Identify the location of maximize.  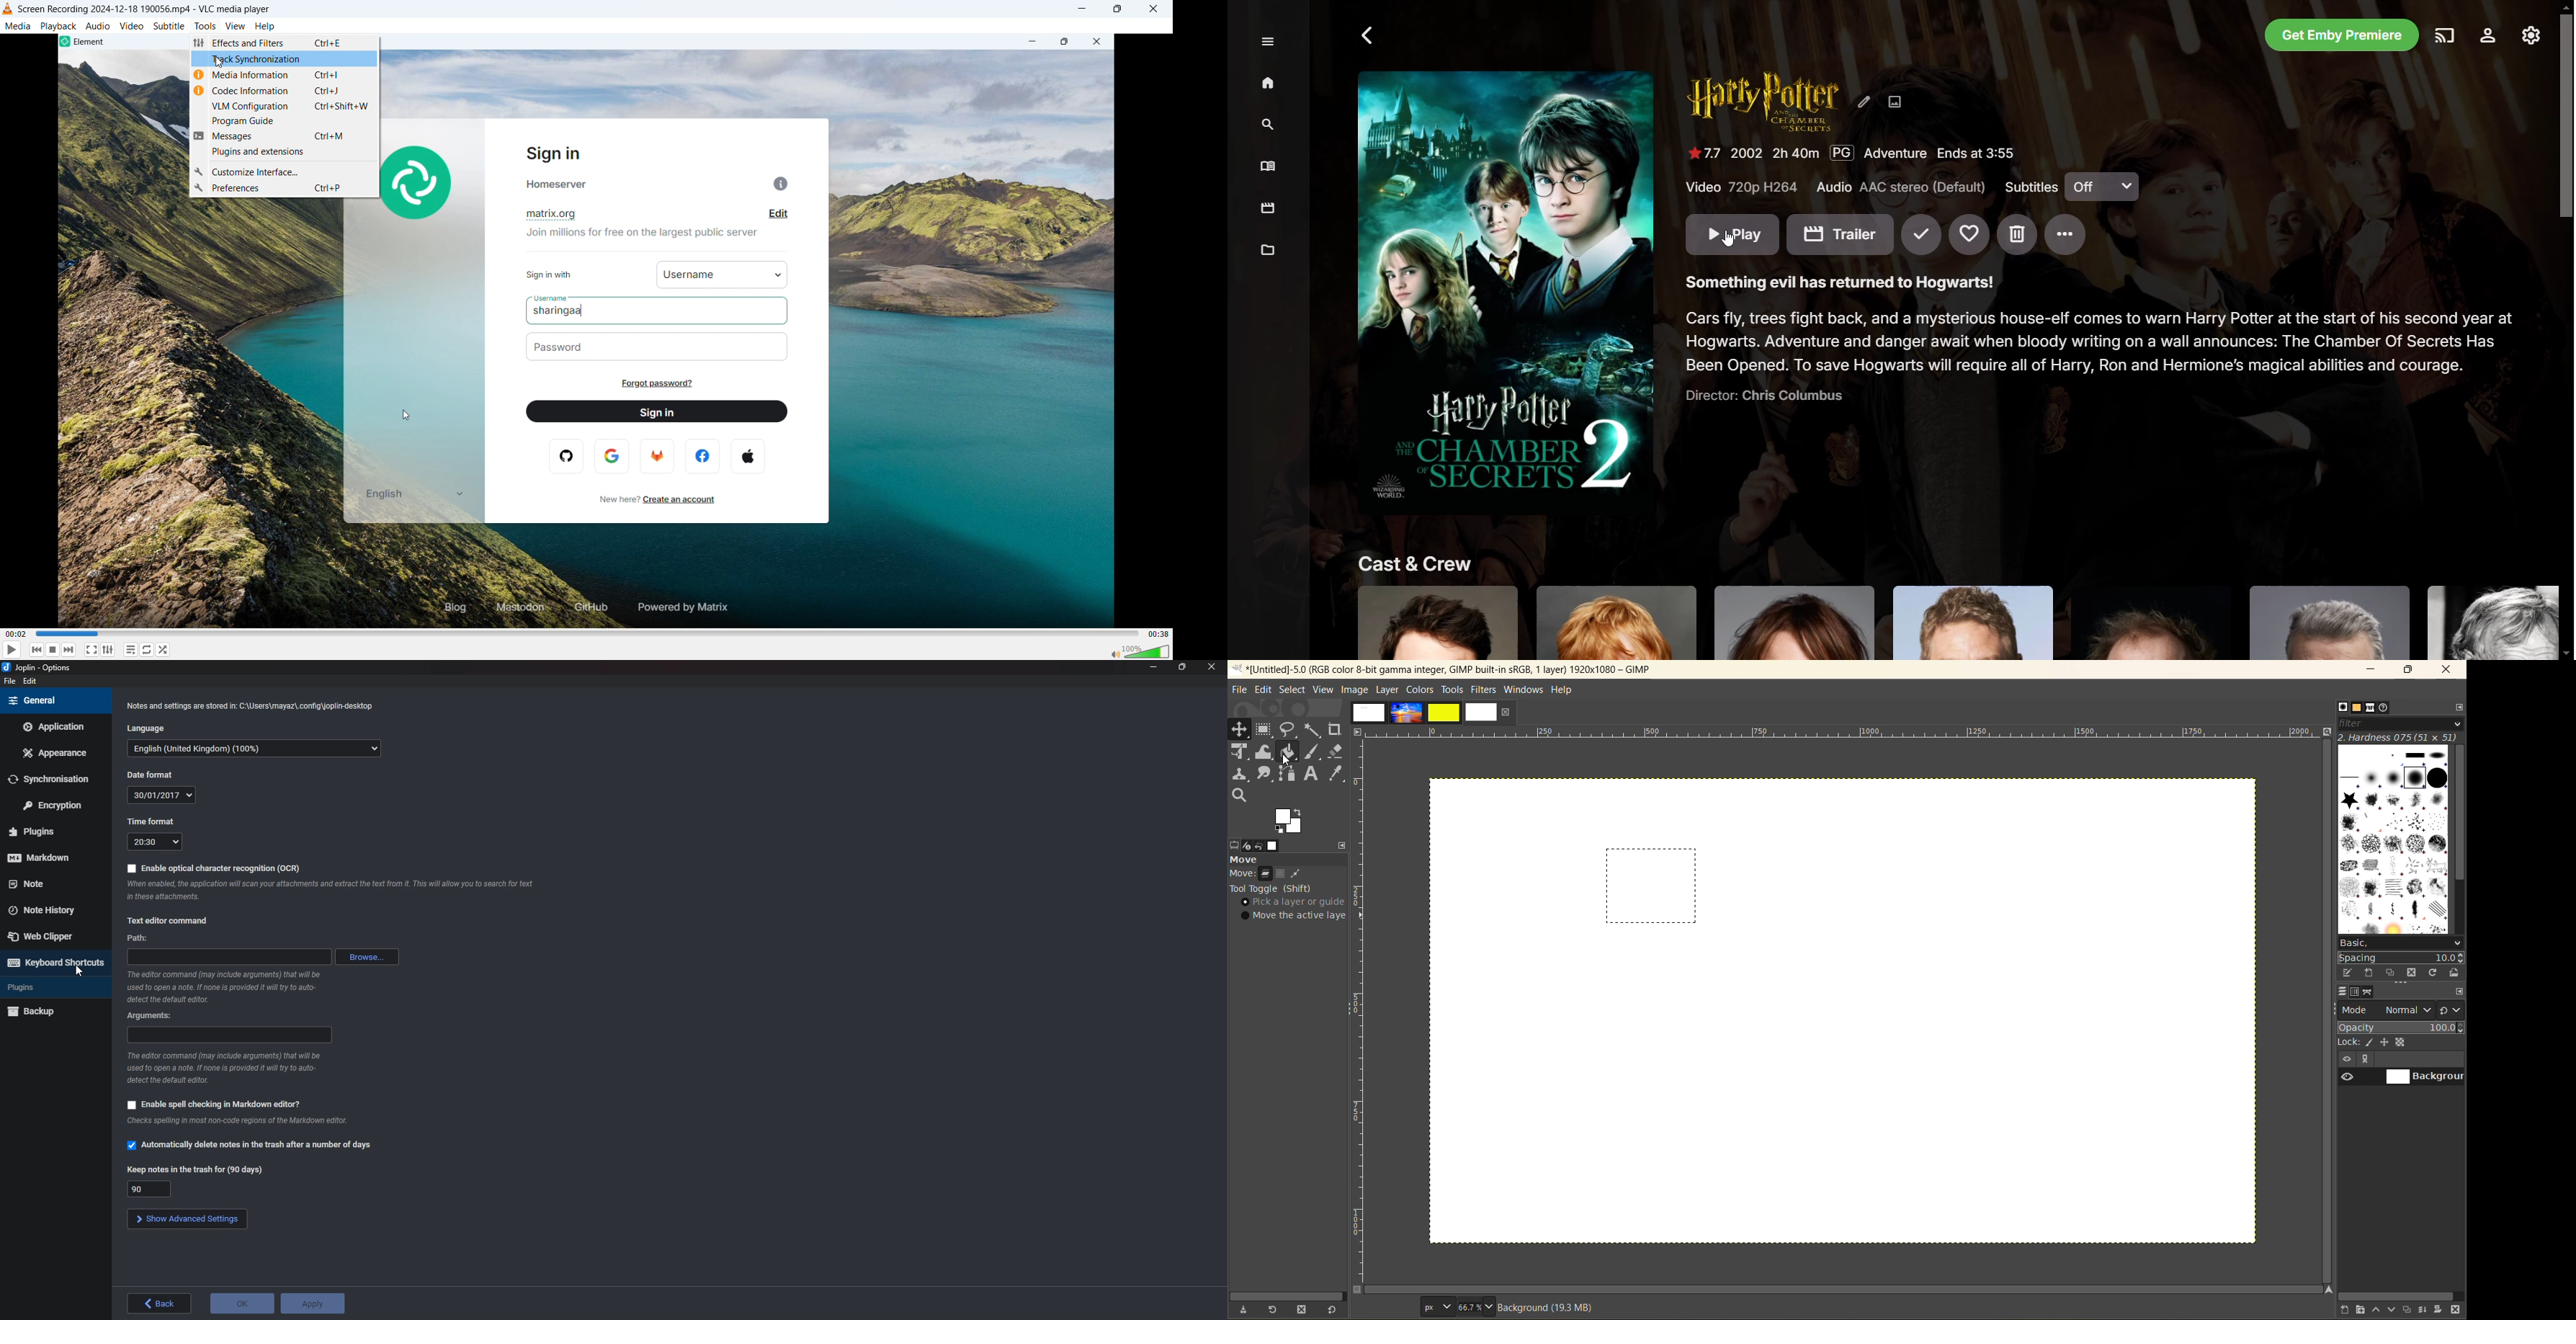
(1118, 9).